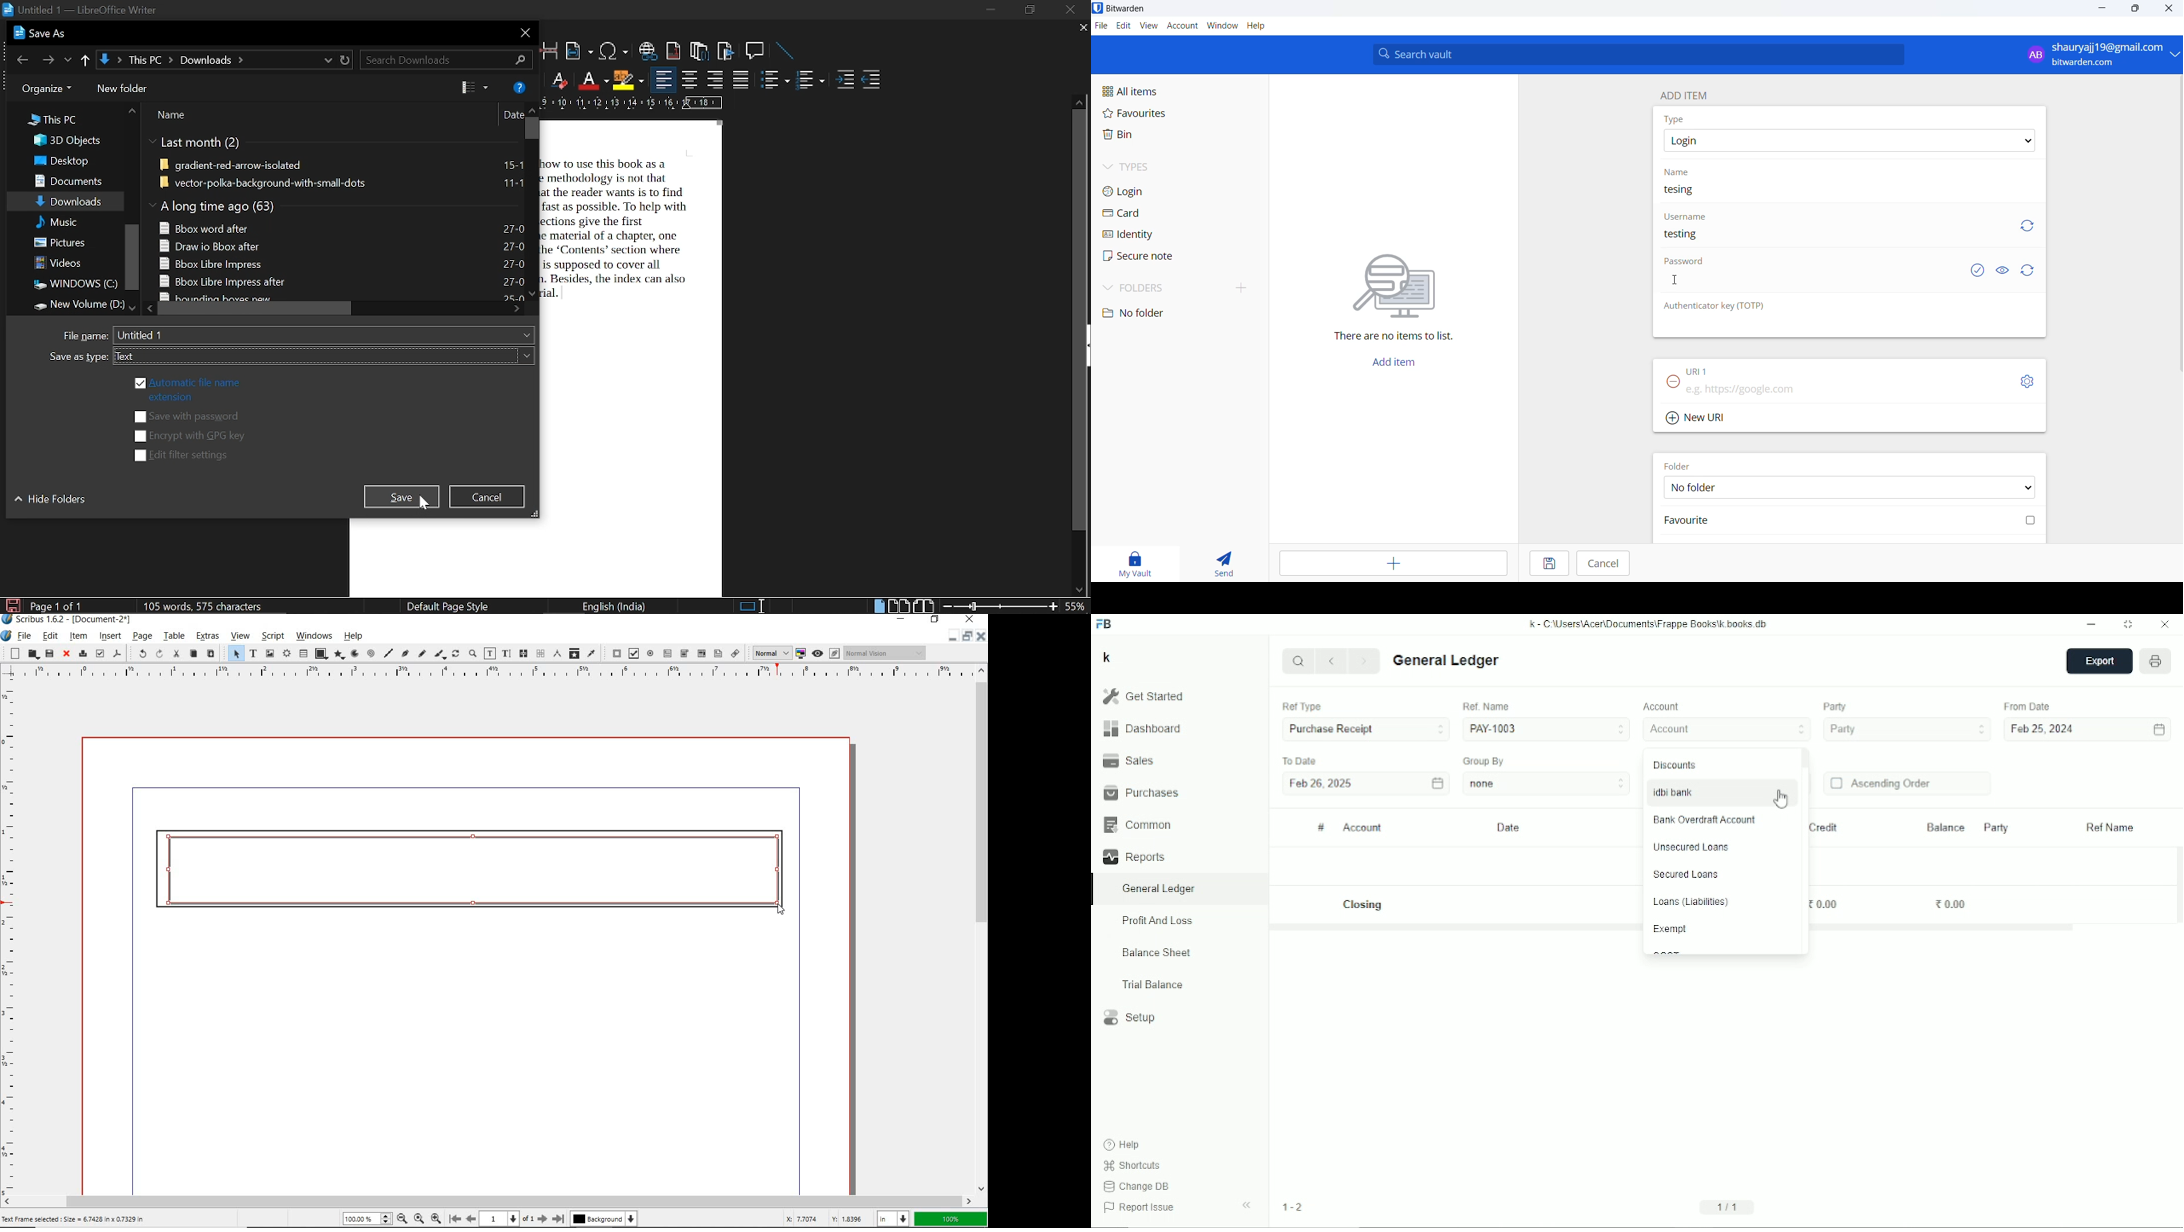  Describe the element at coordinates (701, 654) in the screenshot. I see `pdf combo box` at that location.